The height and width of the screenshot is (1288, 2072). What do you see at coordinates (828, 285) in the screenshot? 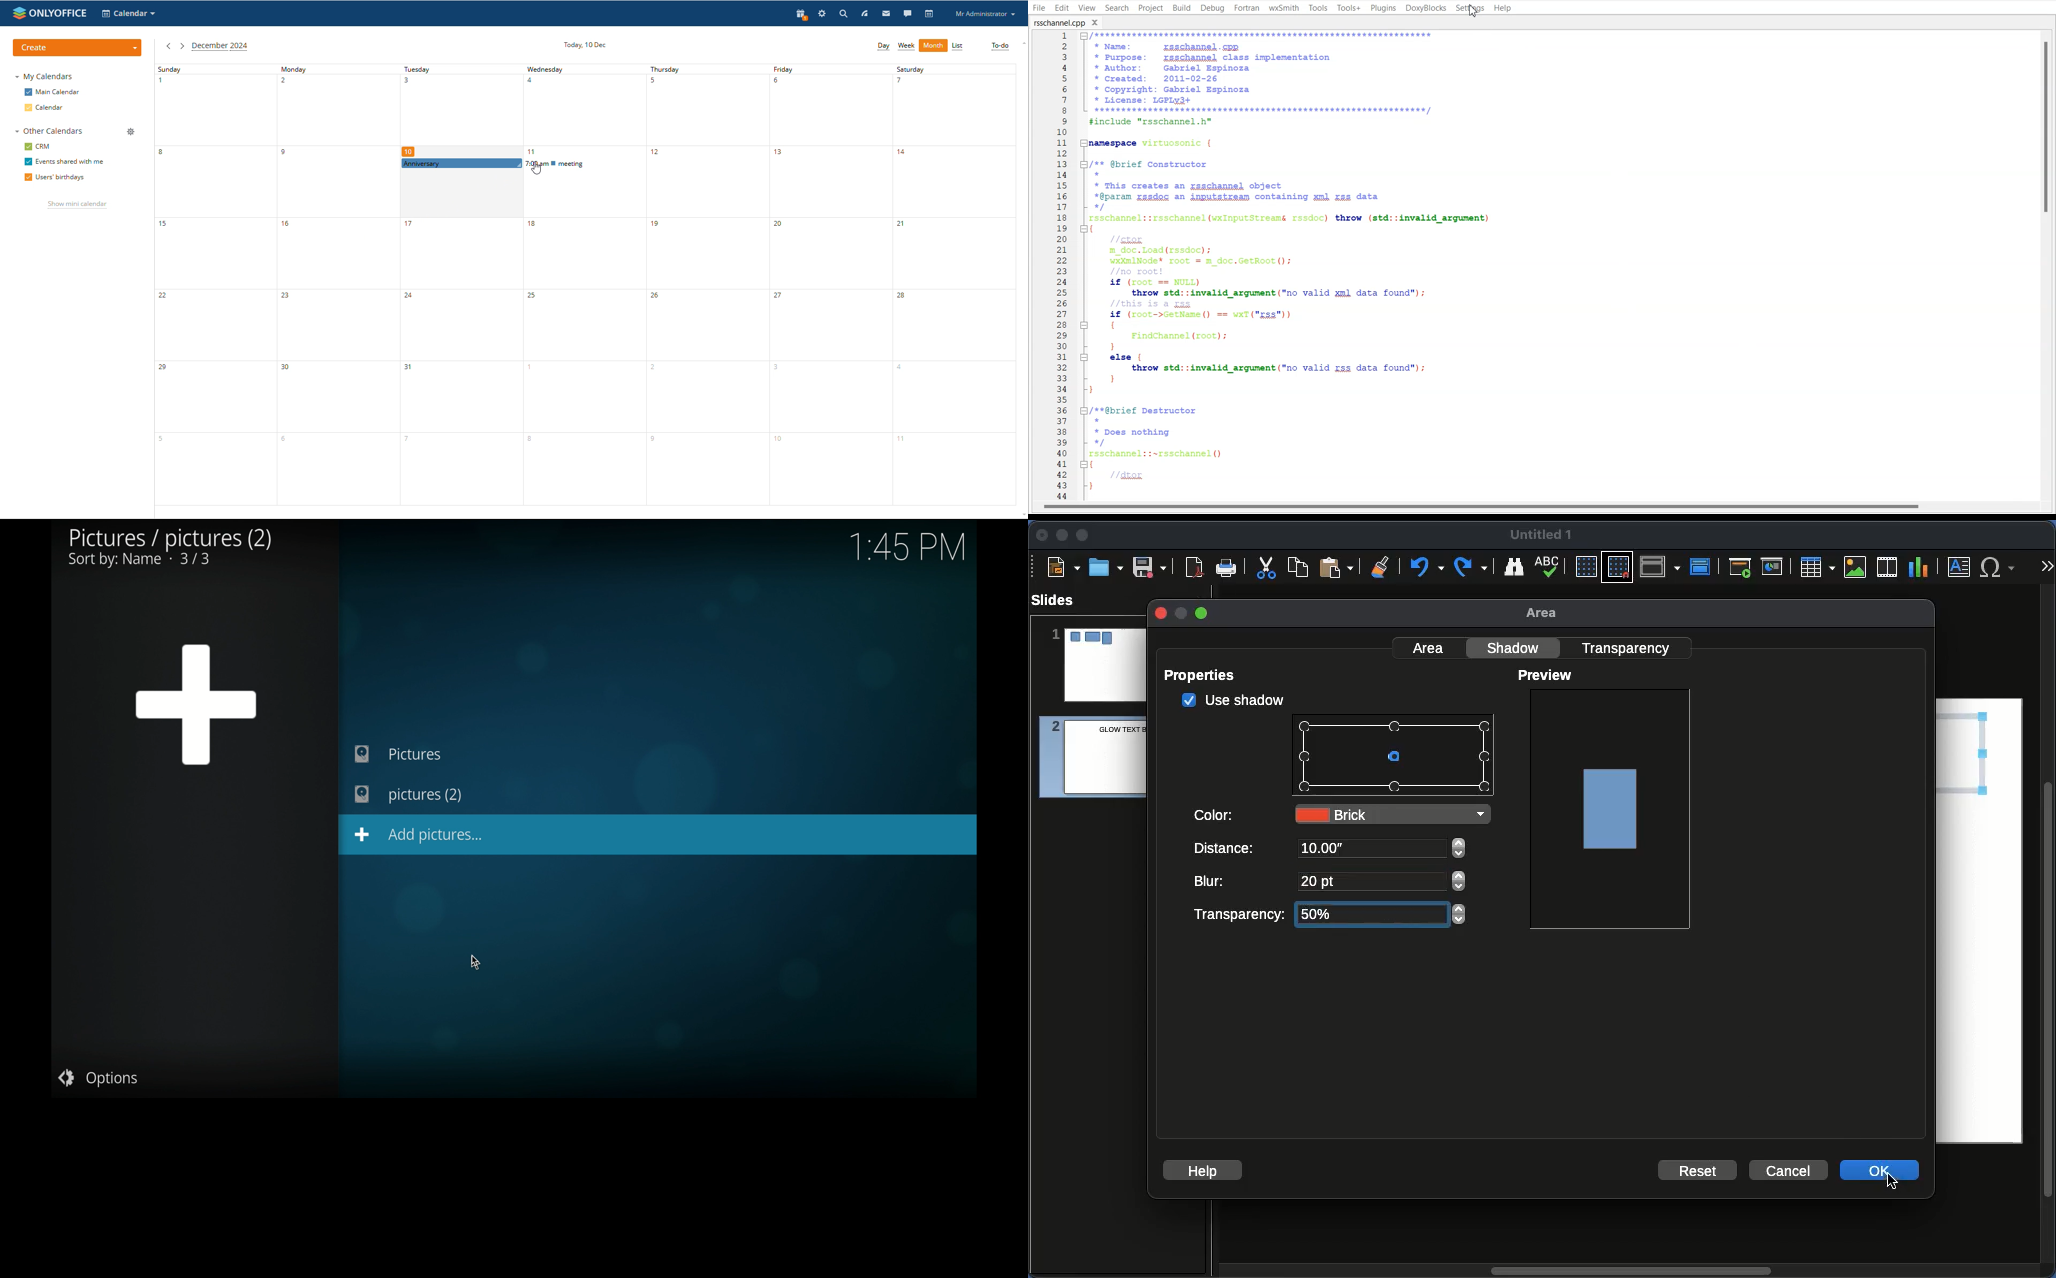
I see `friday` at bounding box center [828, 285].